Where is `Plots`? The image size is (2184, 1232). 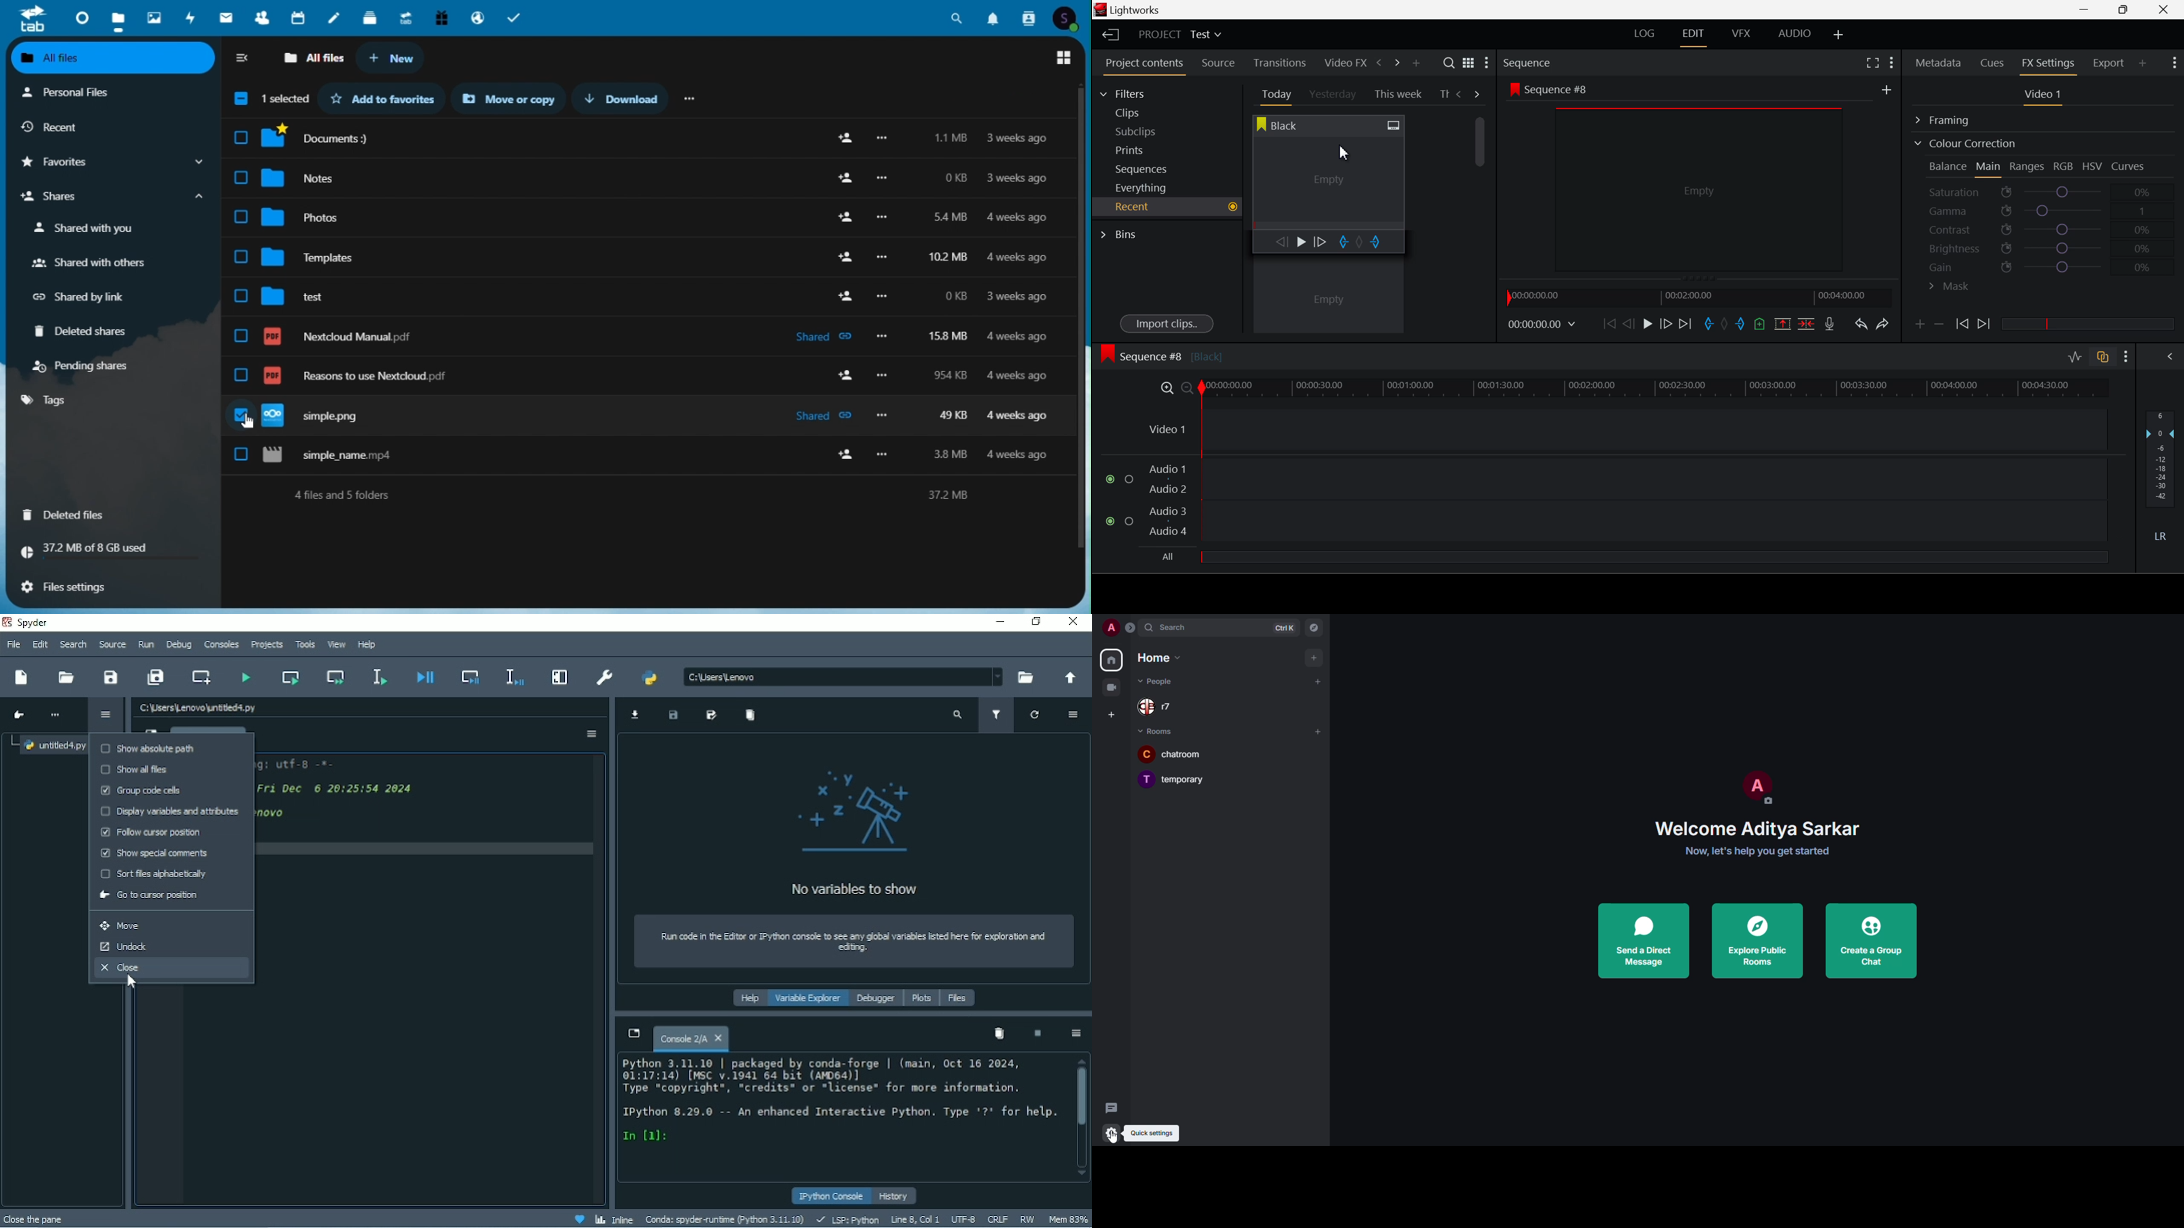 Plots is located at coordinates (923, 1000).